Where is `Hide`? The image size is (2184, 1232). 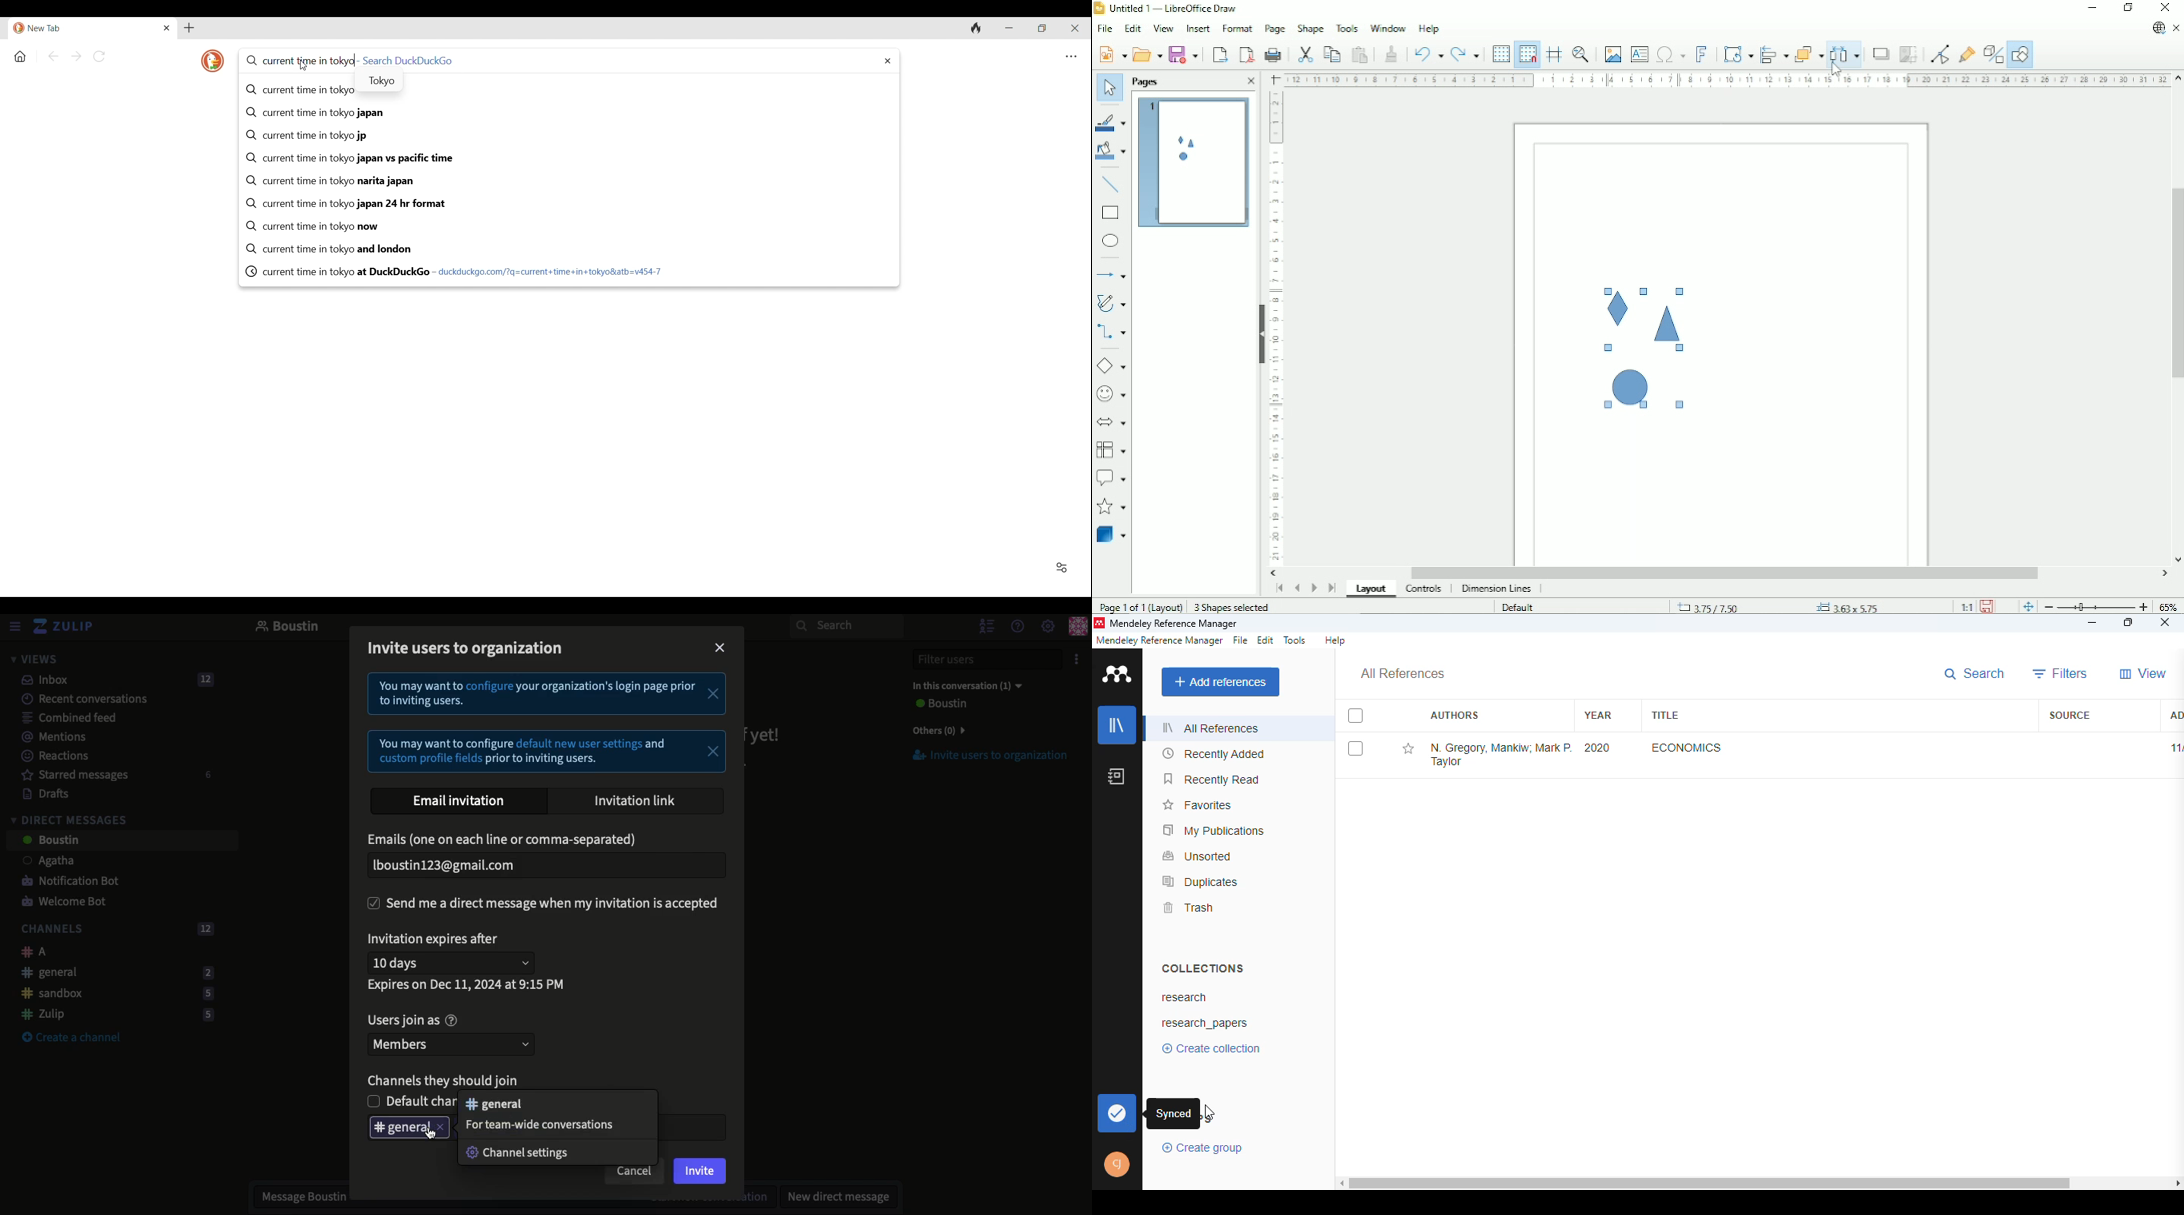 Hide is located at coordinates (1261, 334).